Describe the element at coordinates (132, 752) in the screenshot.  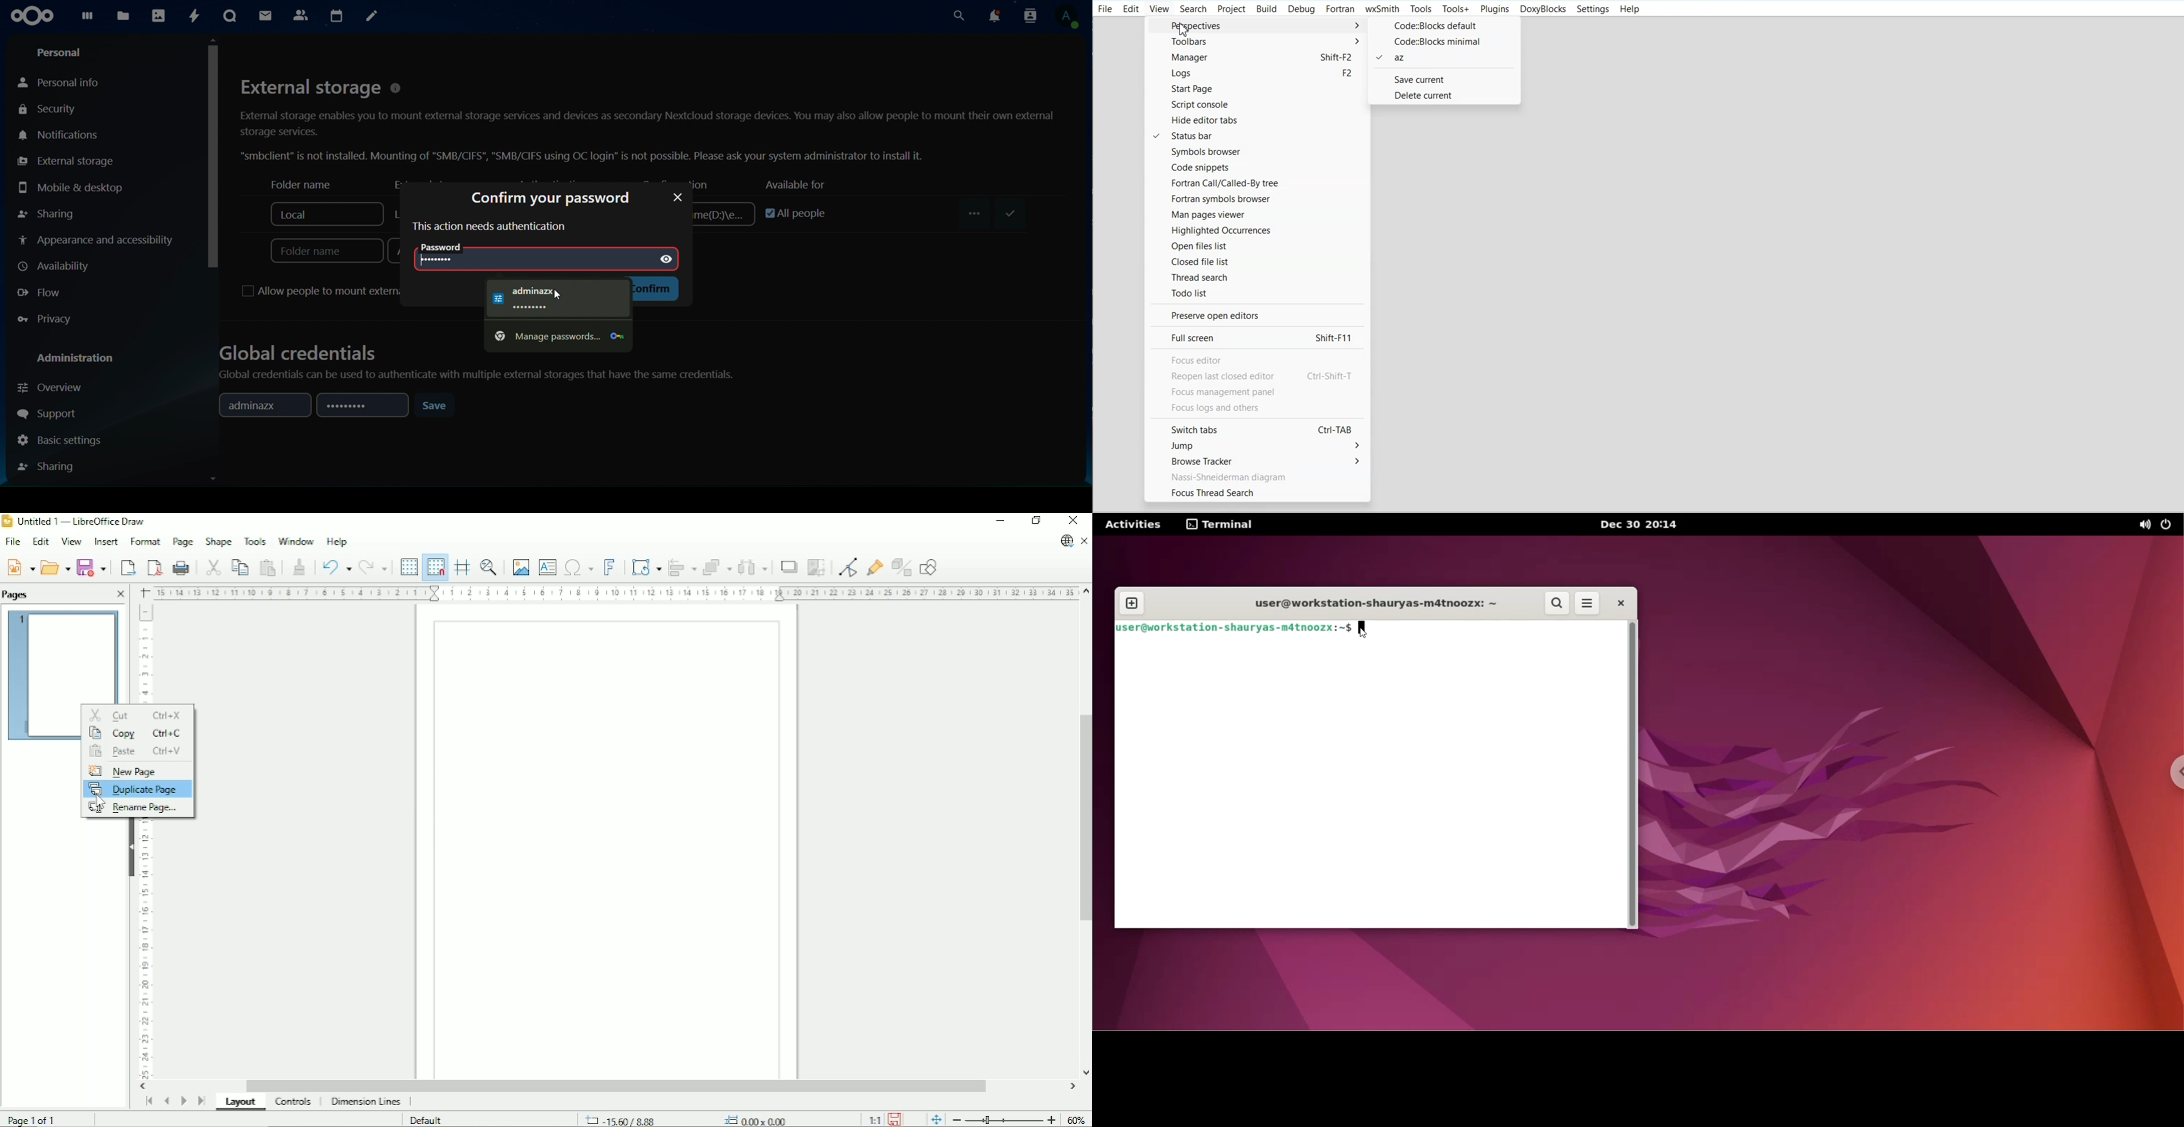
I see `Paste` at that location.